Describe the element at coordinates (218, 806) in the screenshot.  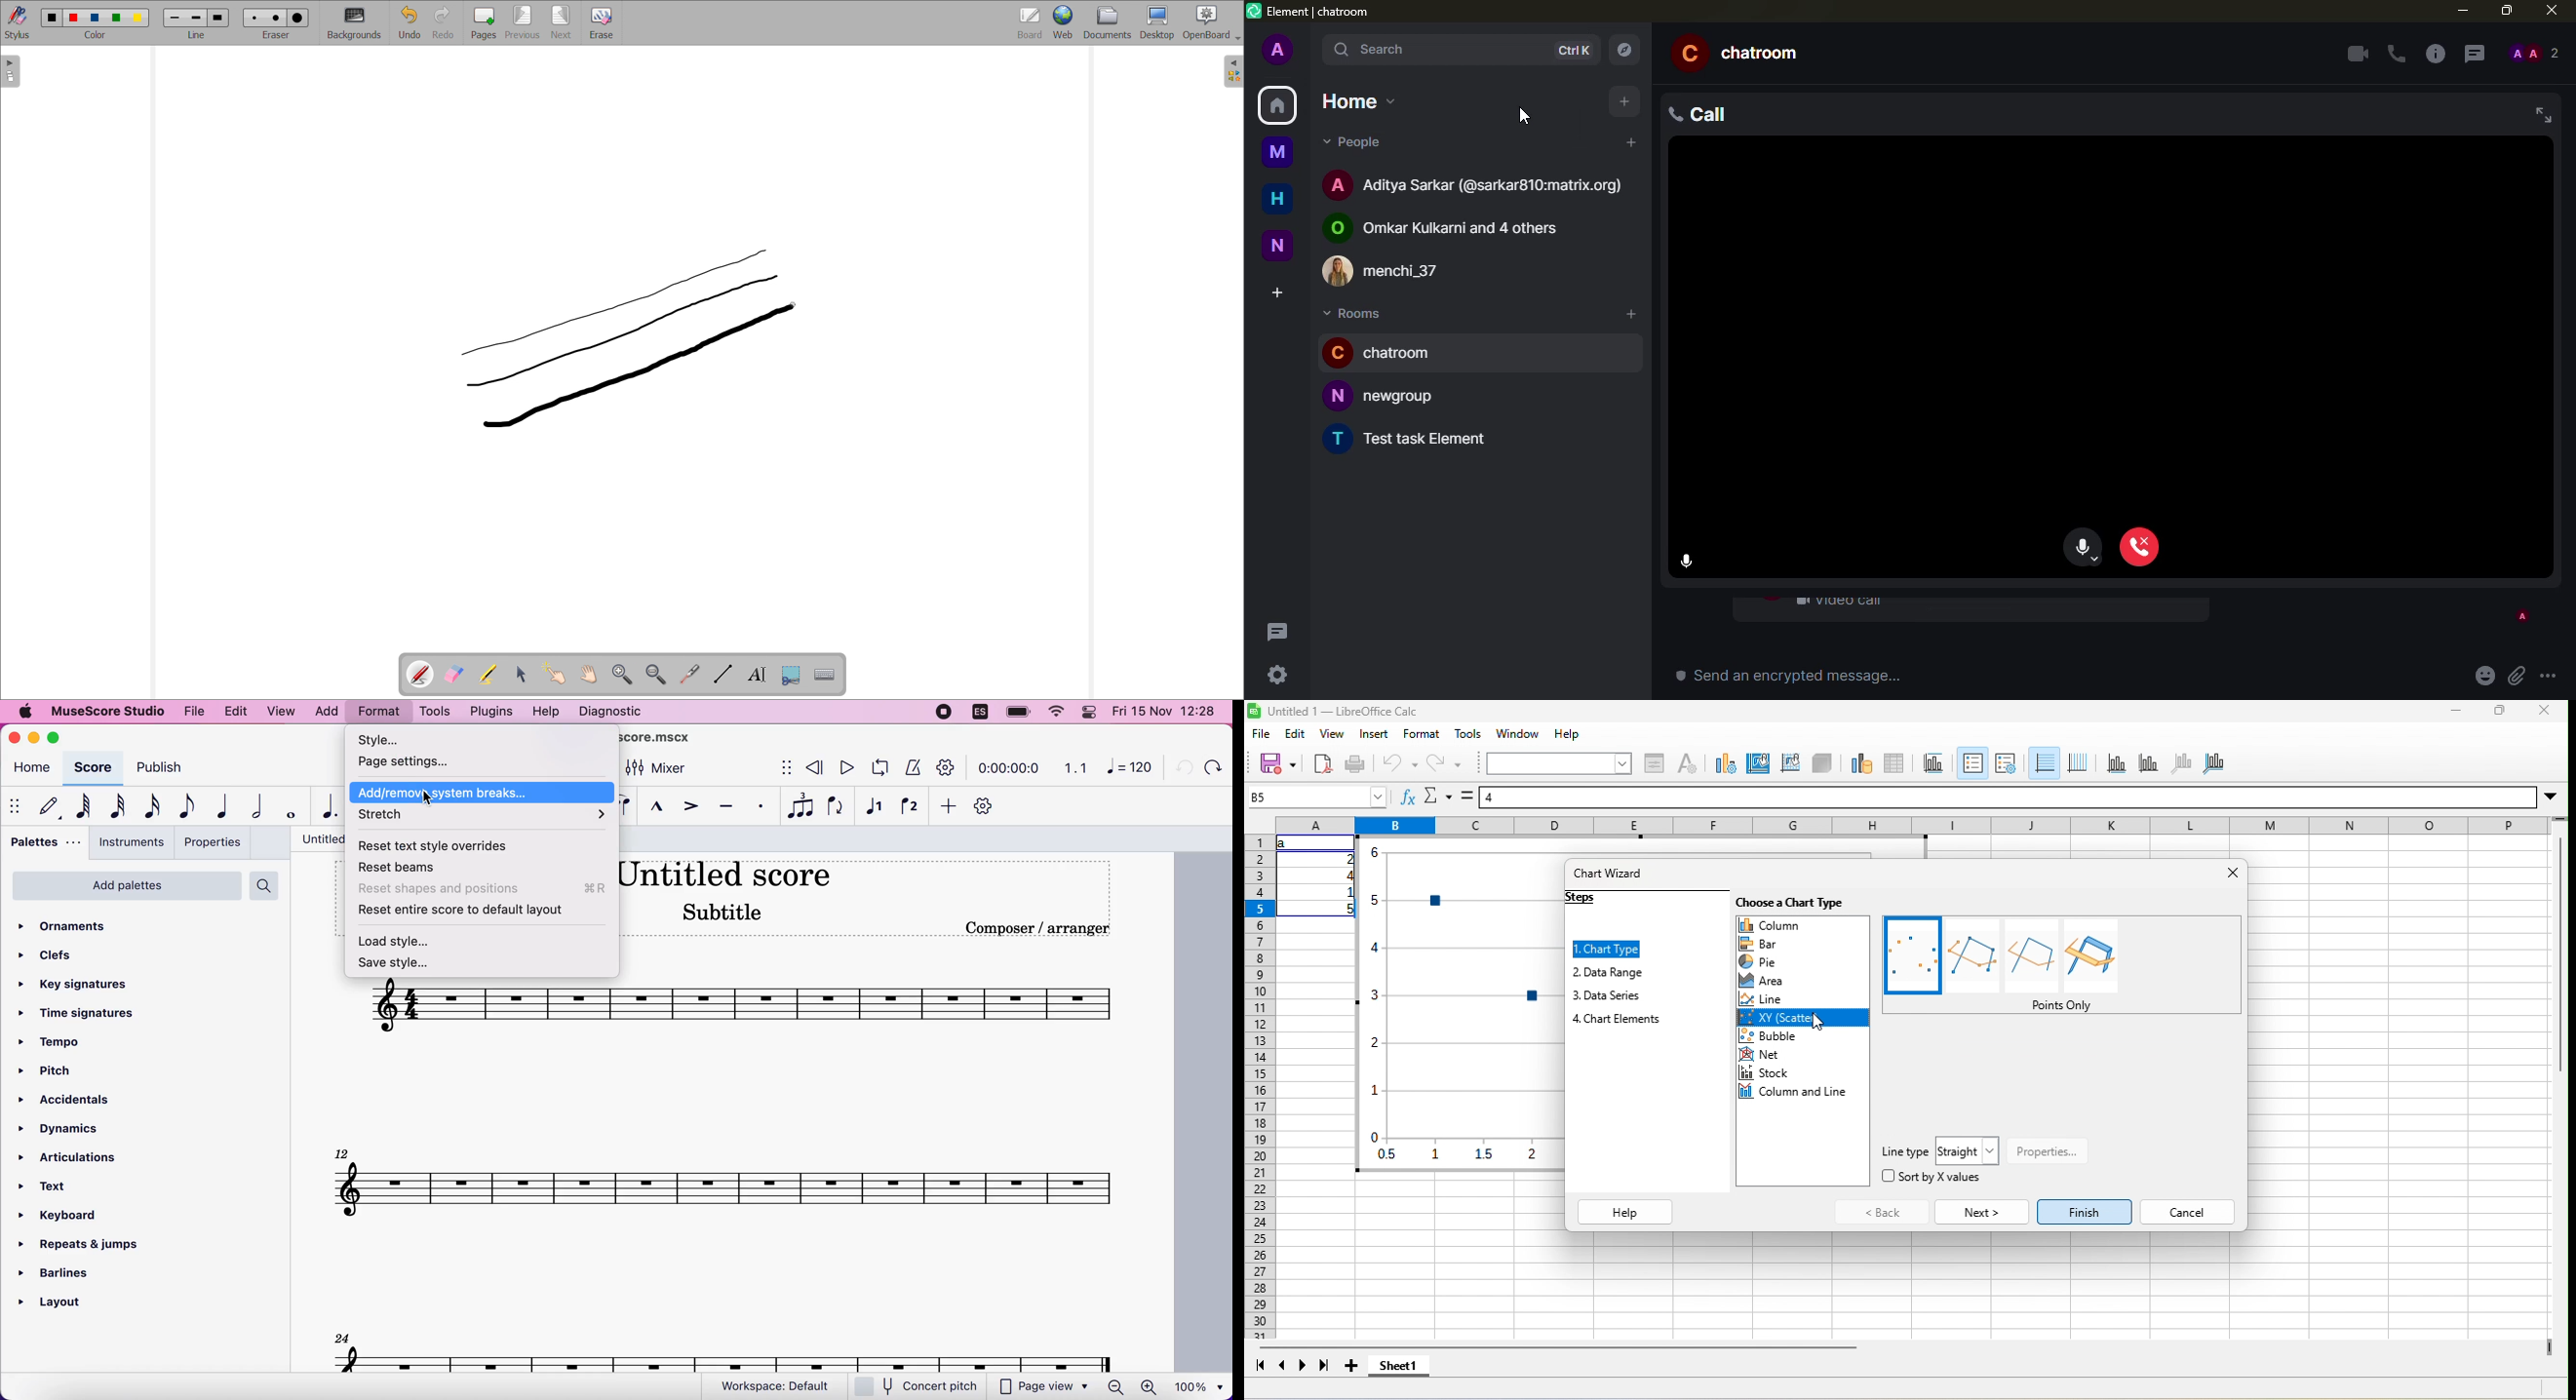
I see `quarter note` at that location.